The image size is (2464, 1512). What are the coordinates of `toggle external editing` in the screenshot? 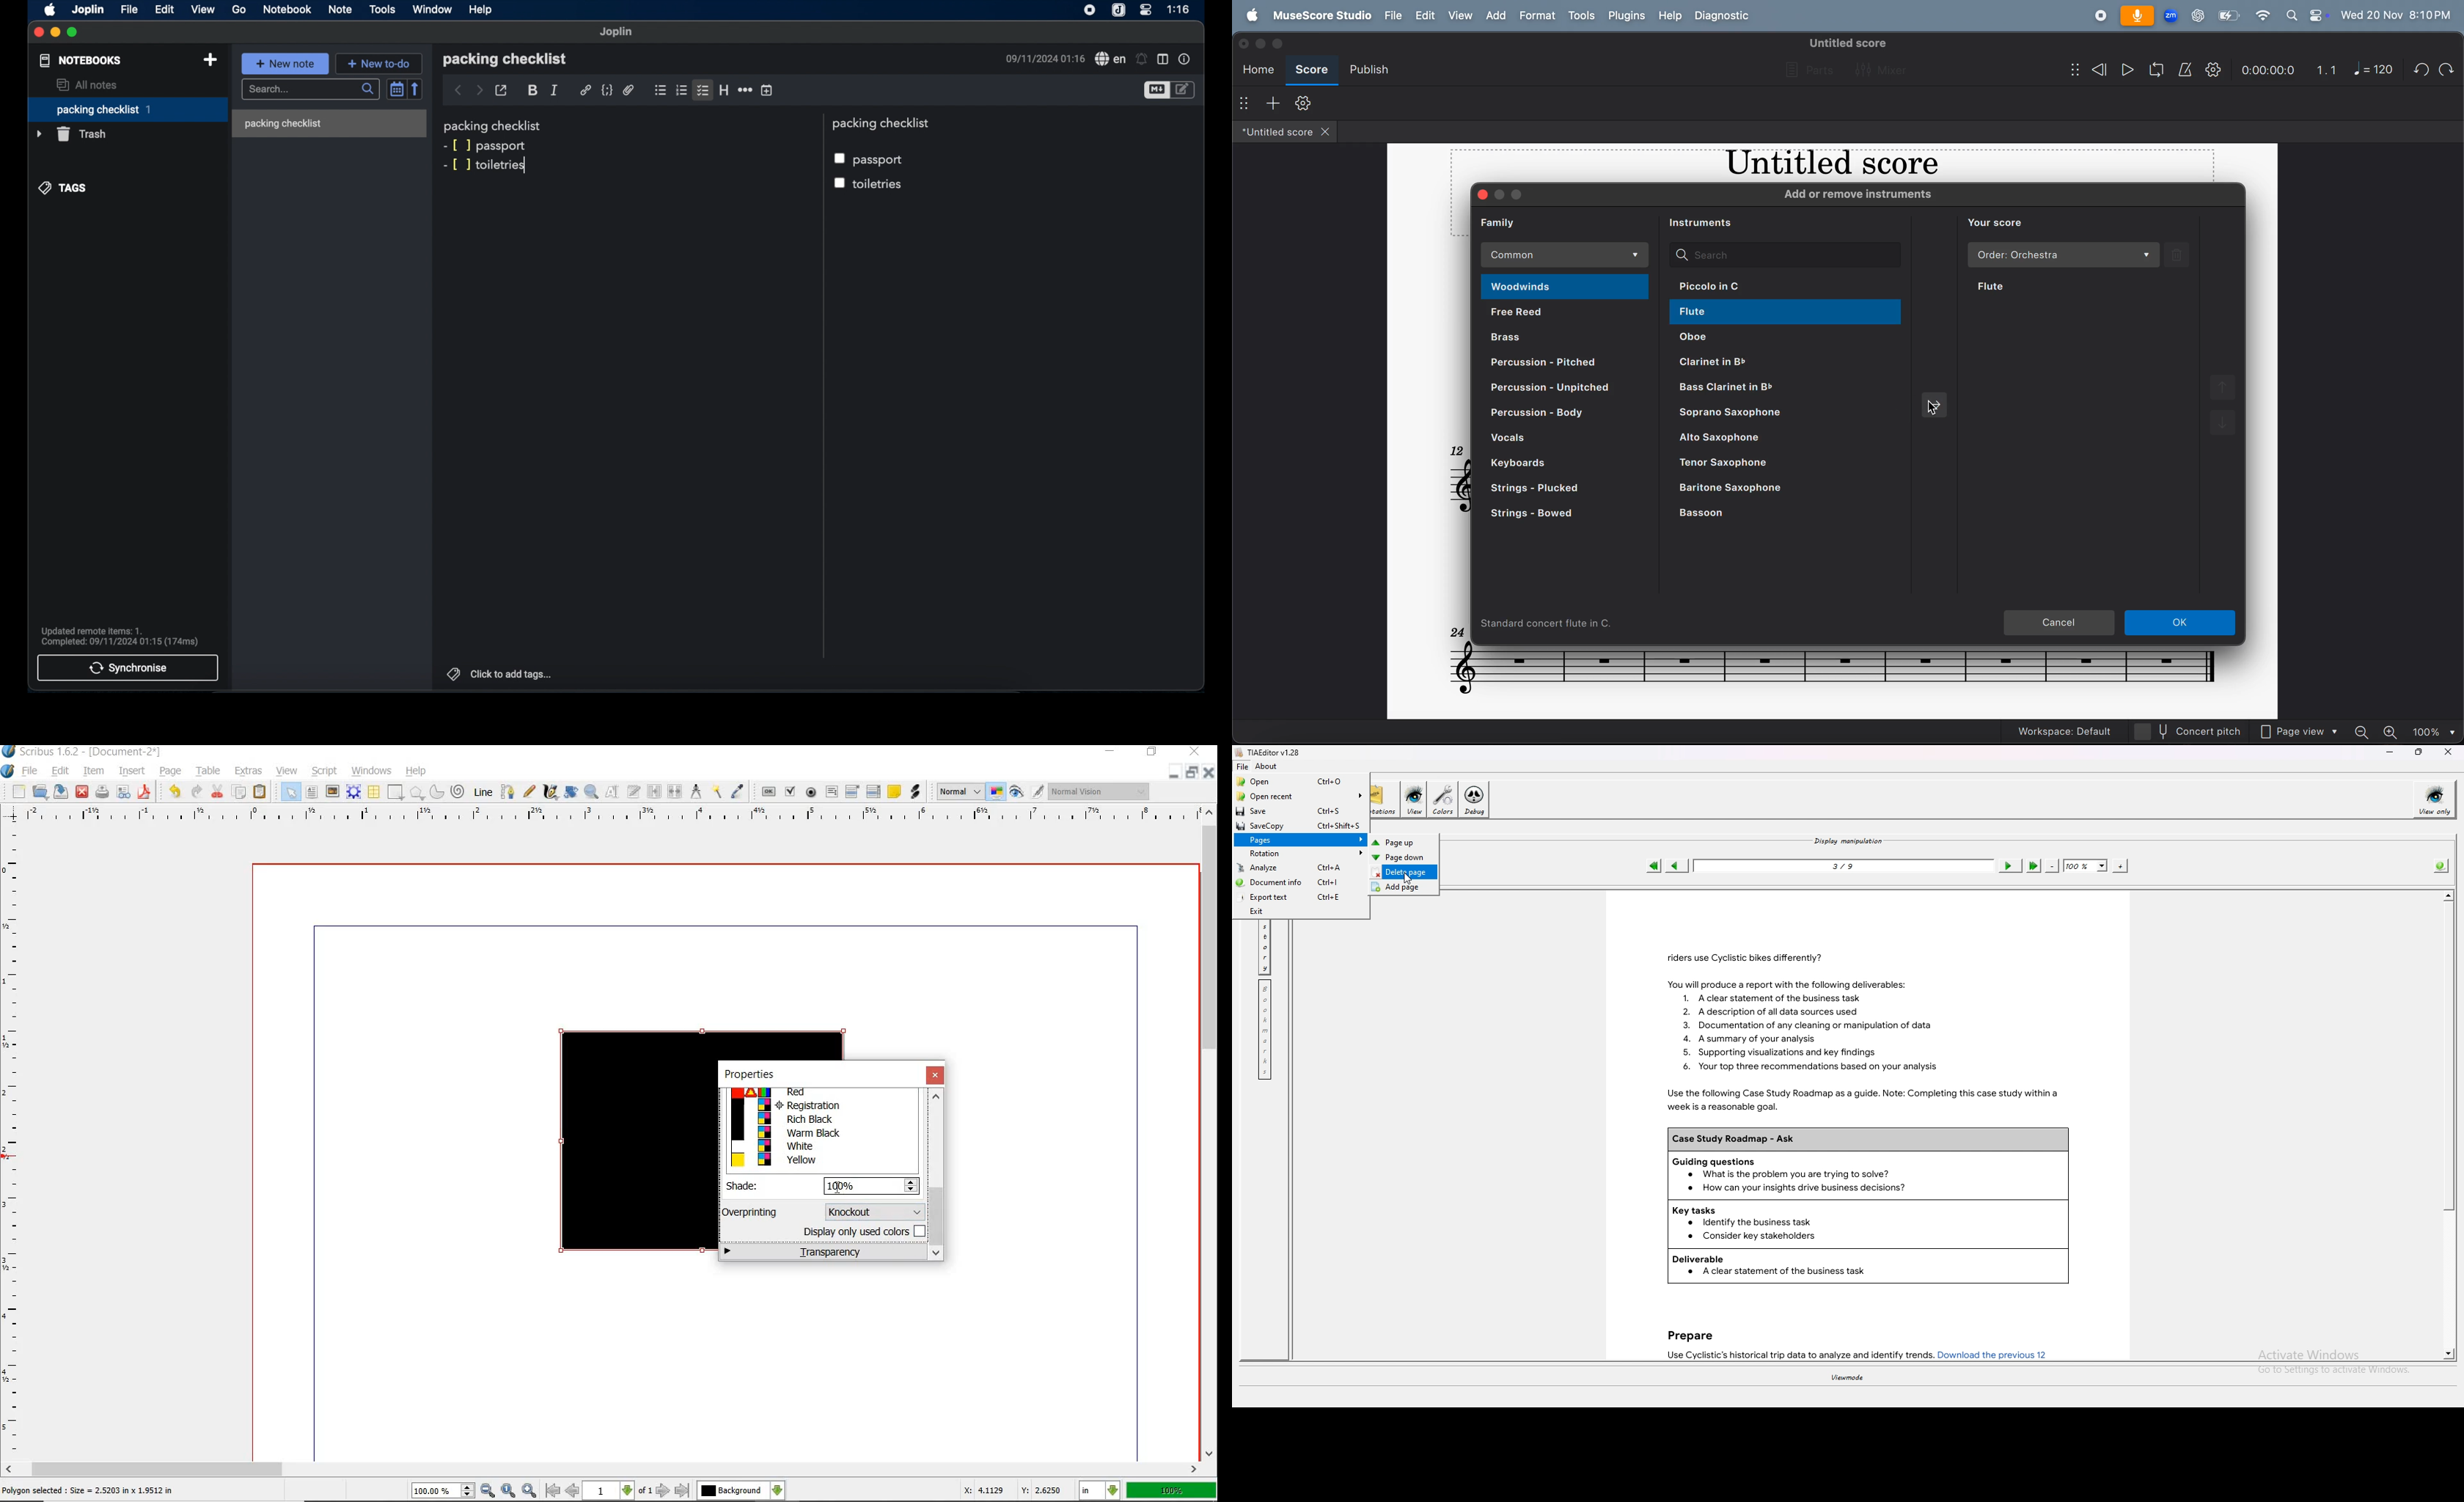 It's located at (502, 90).